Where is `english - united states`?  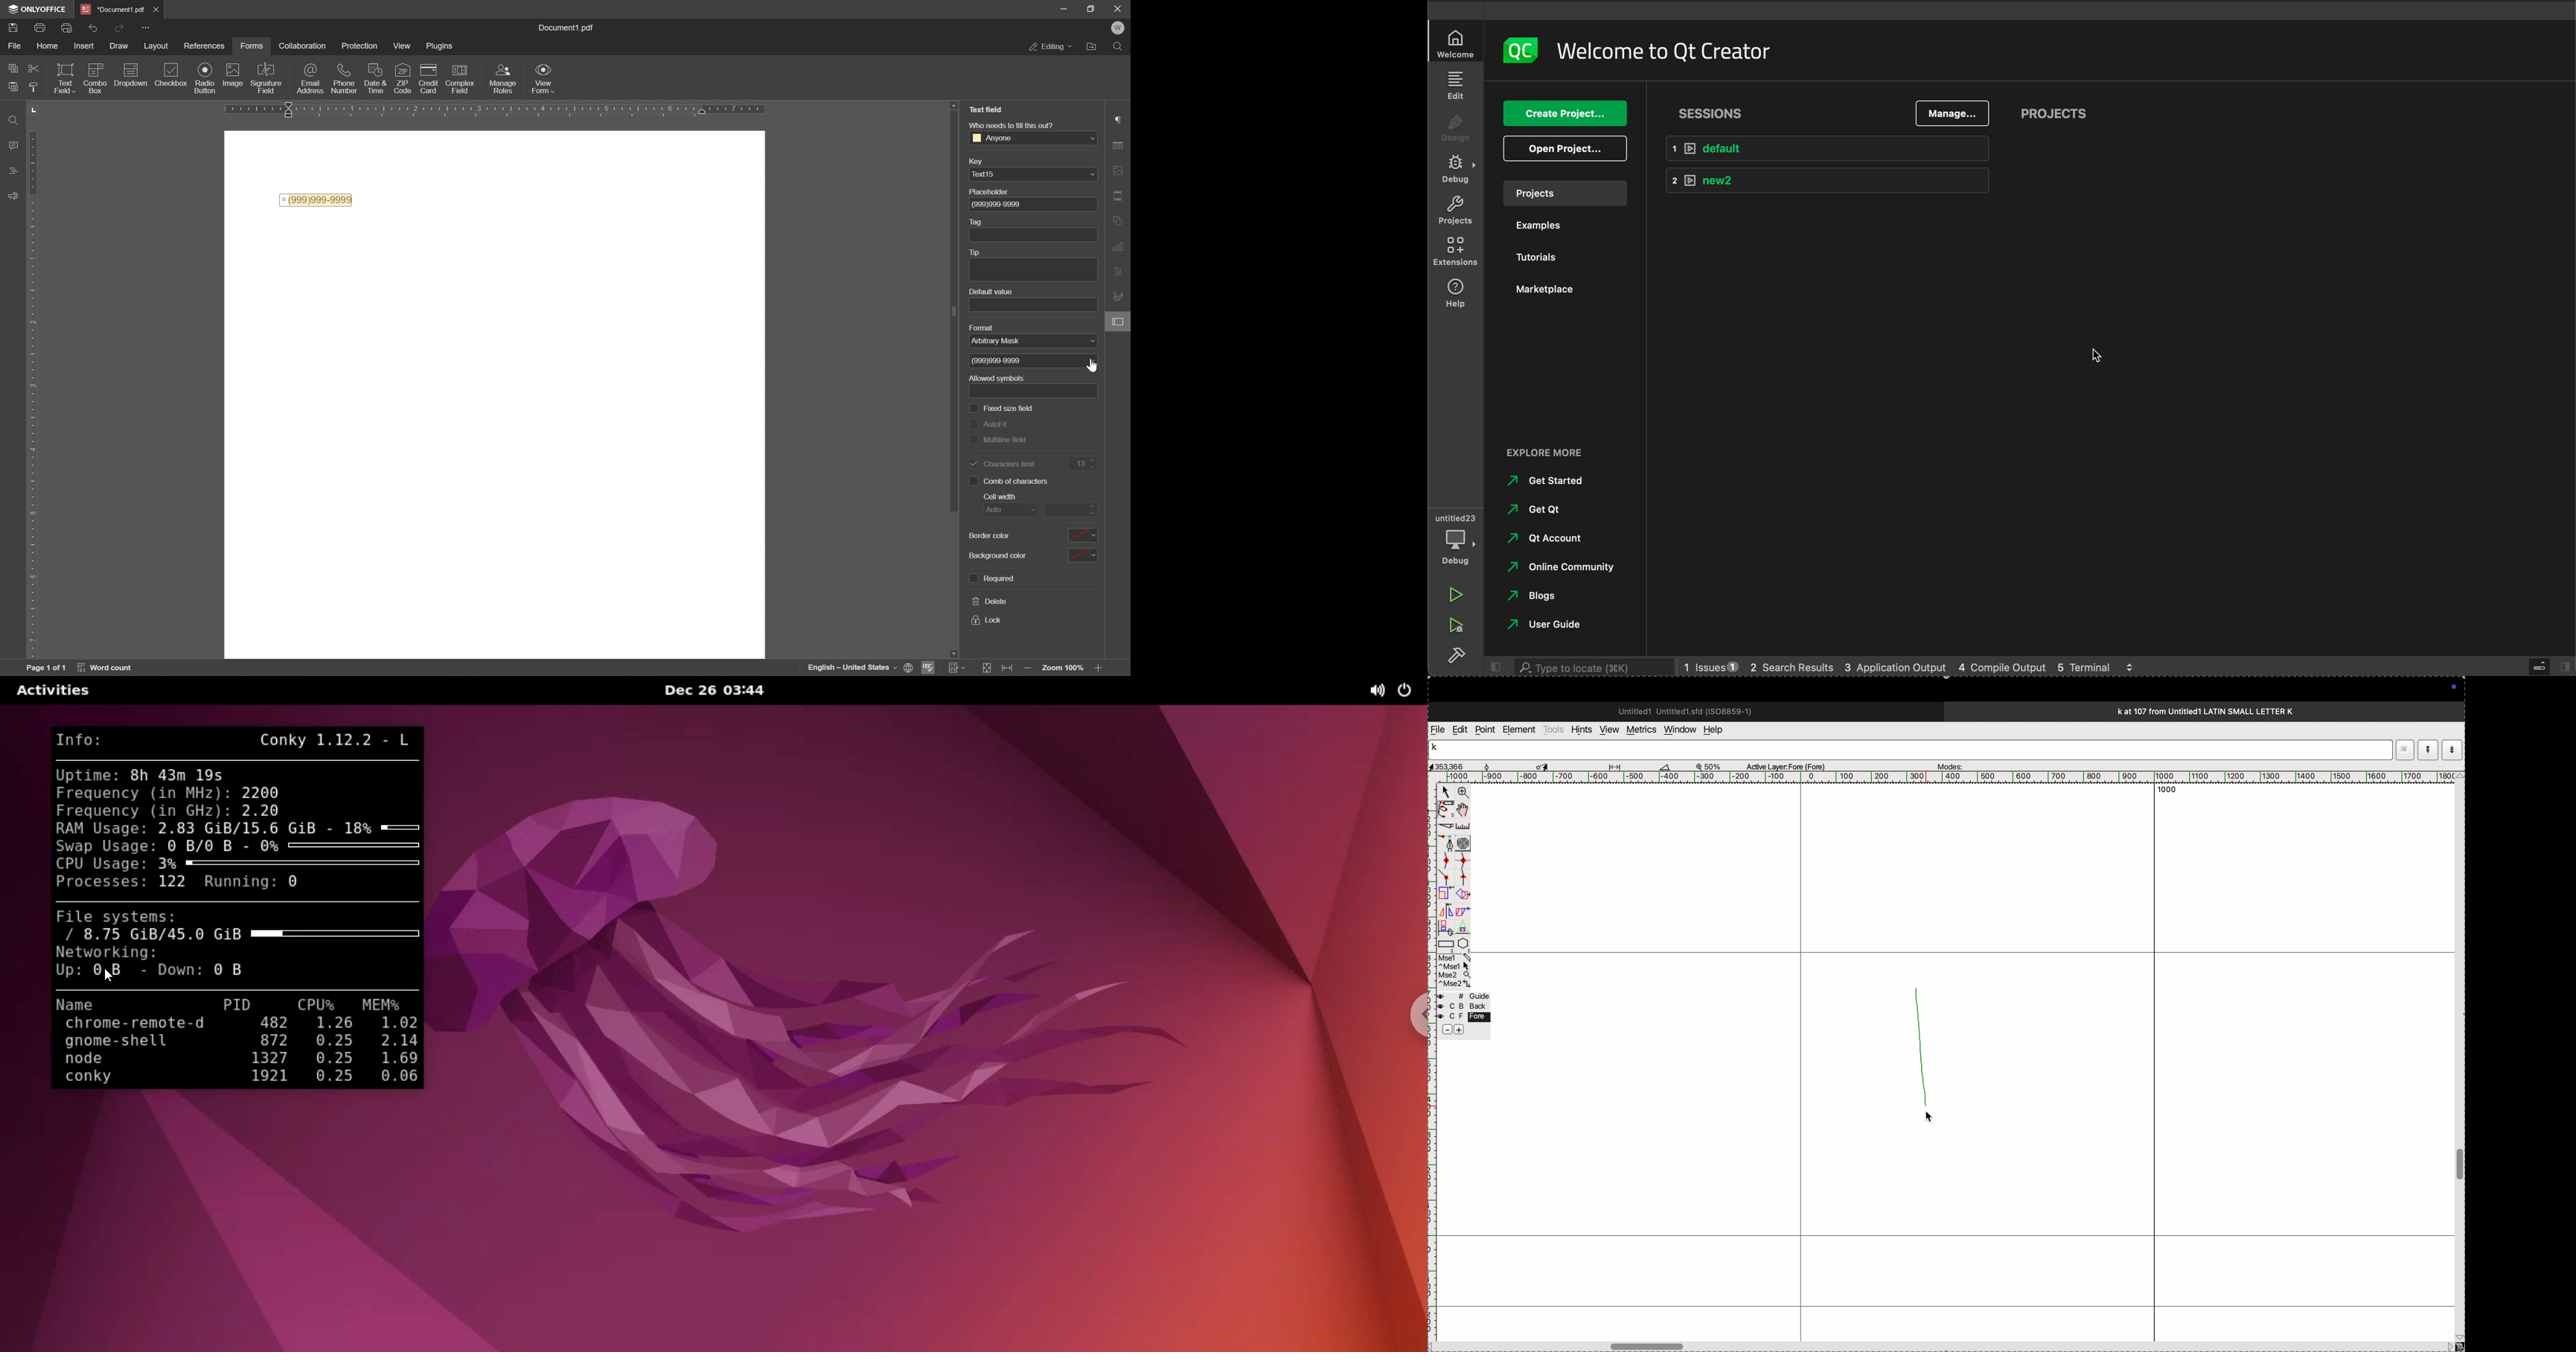 english - united states is located at coordinates (851, 668).